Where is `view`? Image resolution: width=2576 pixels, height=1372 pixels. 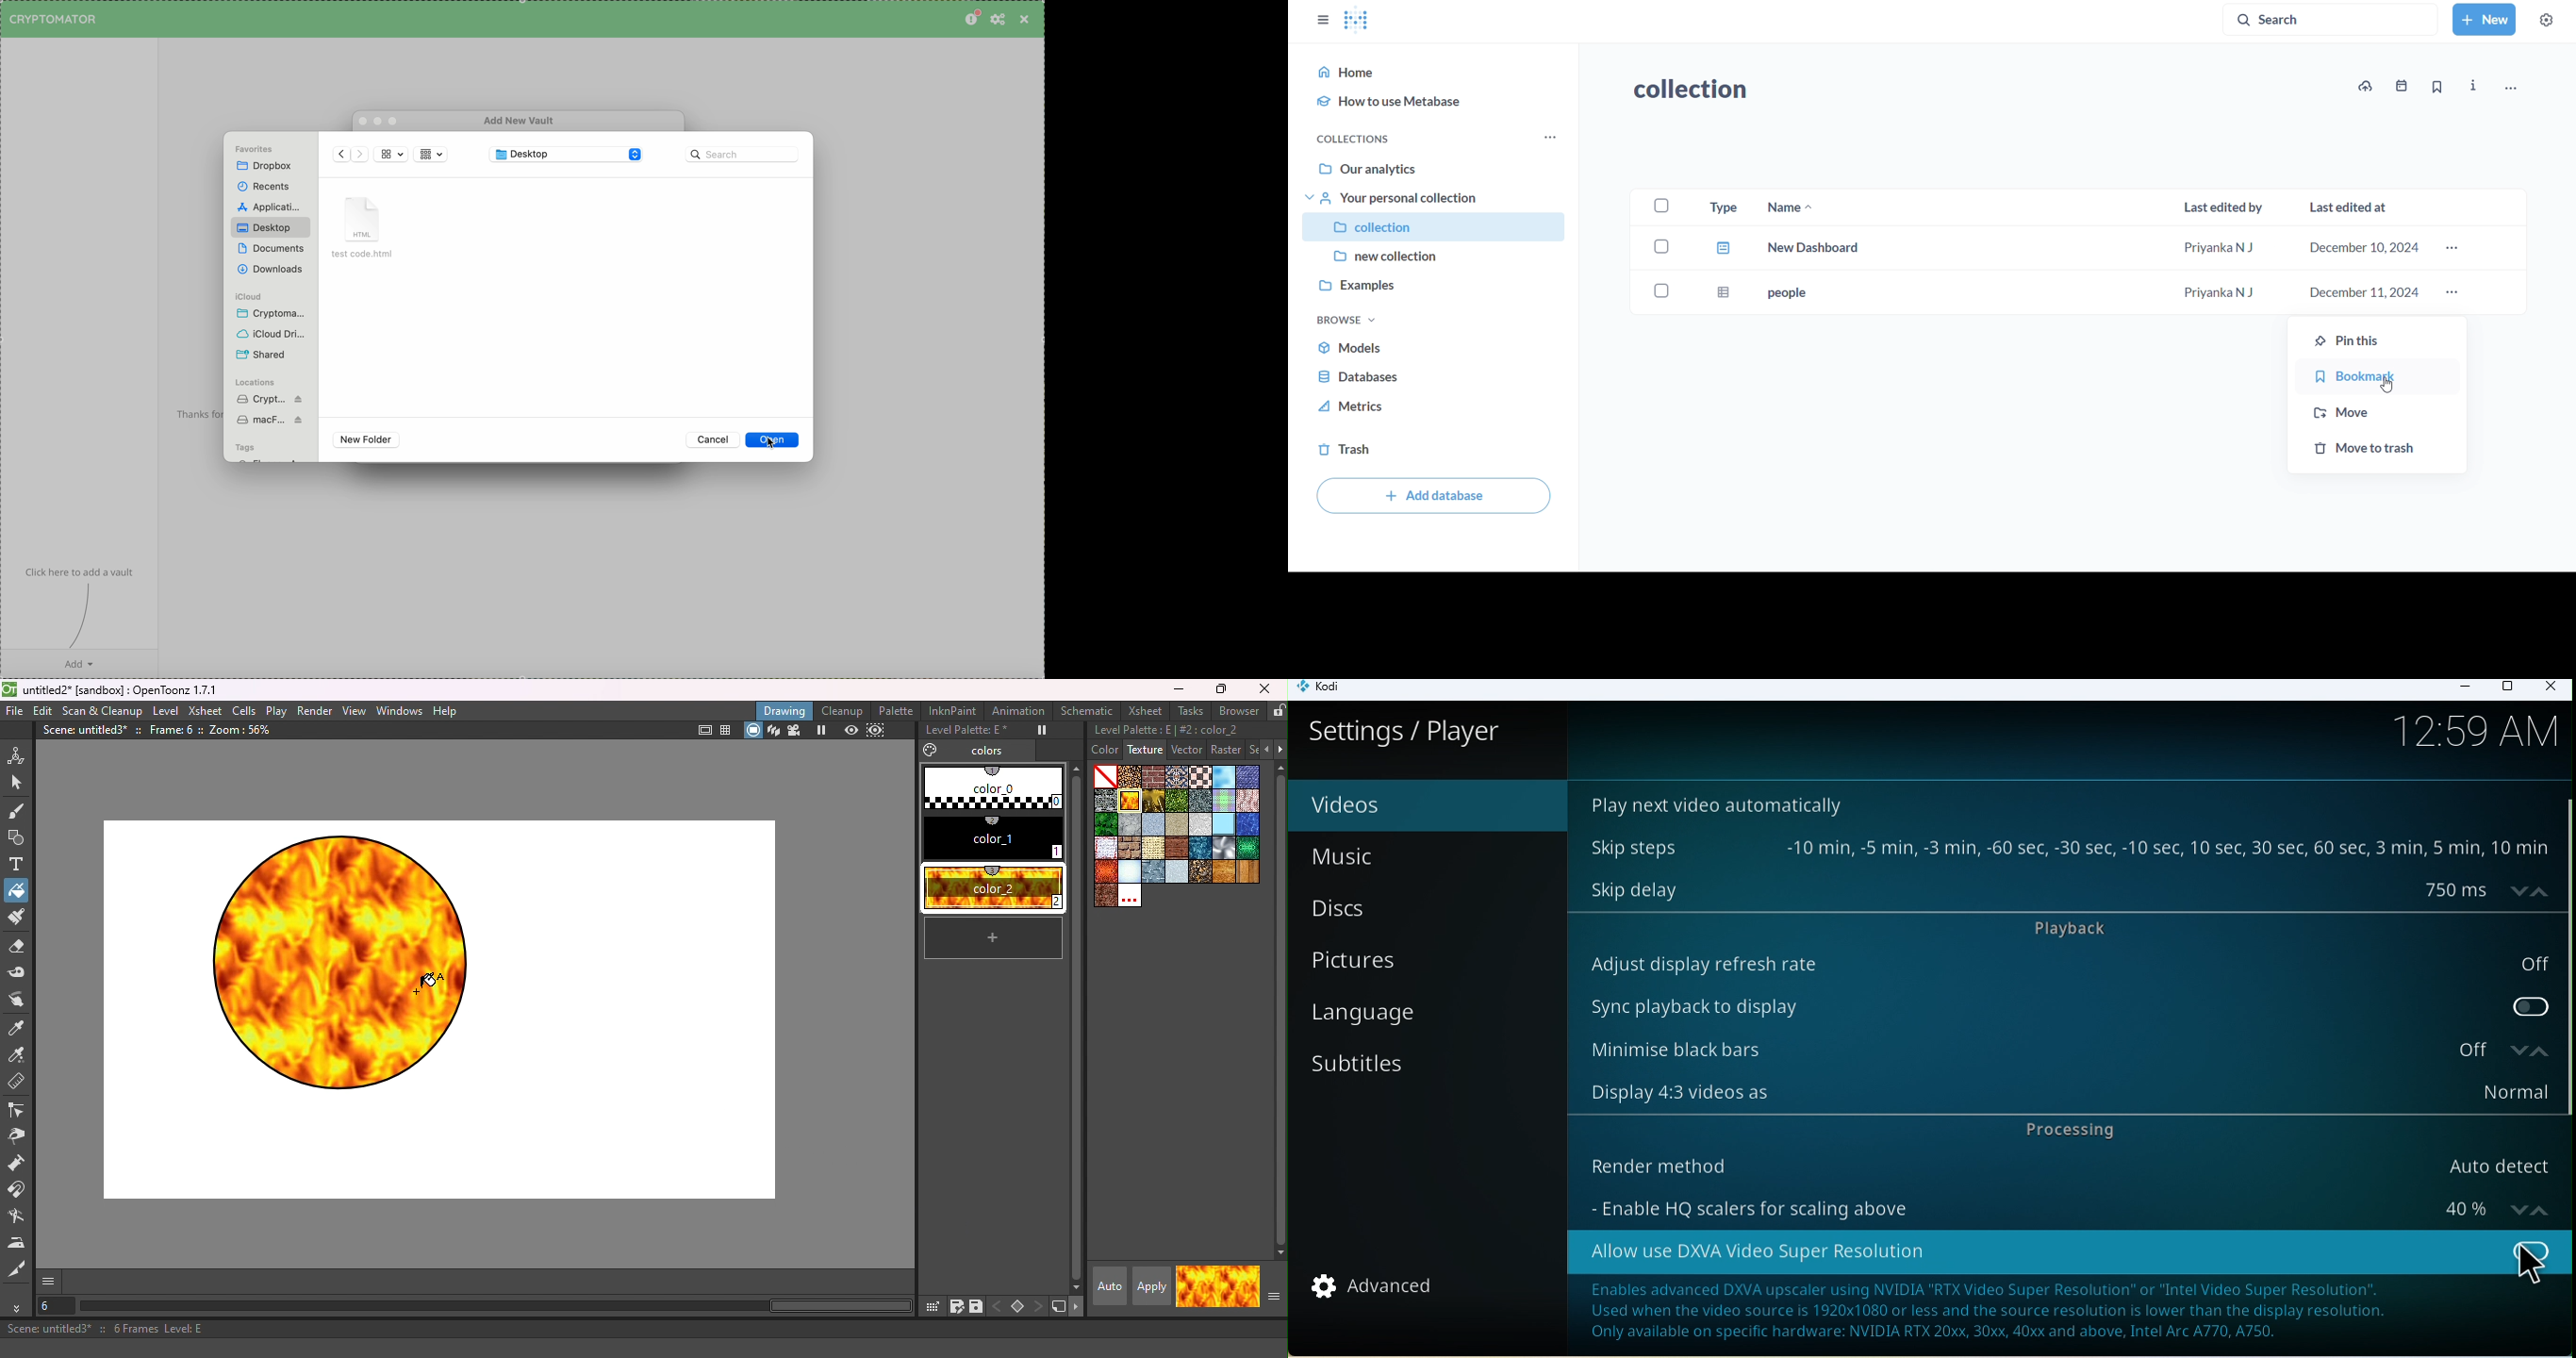
view is located at coordinates (390, 155).